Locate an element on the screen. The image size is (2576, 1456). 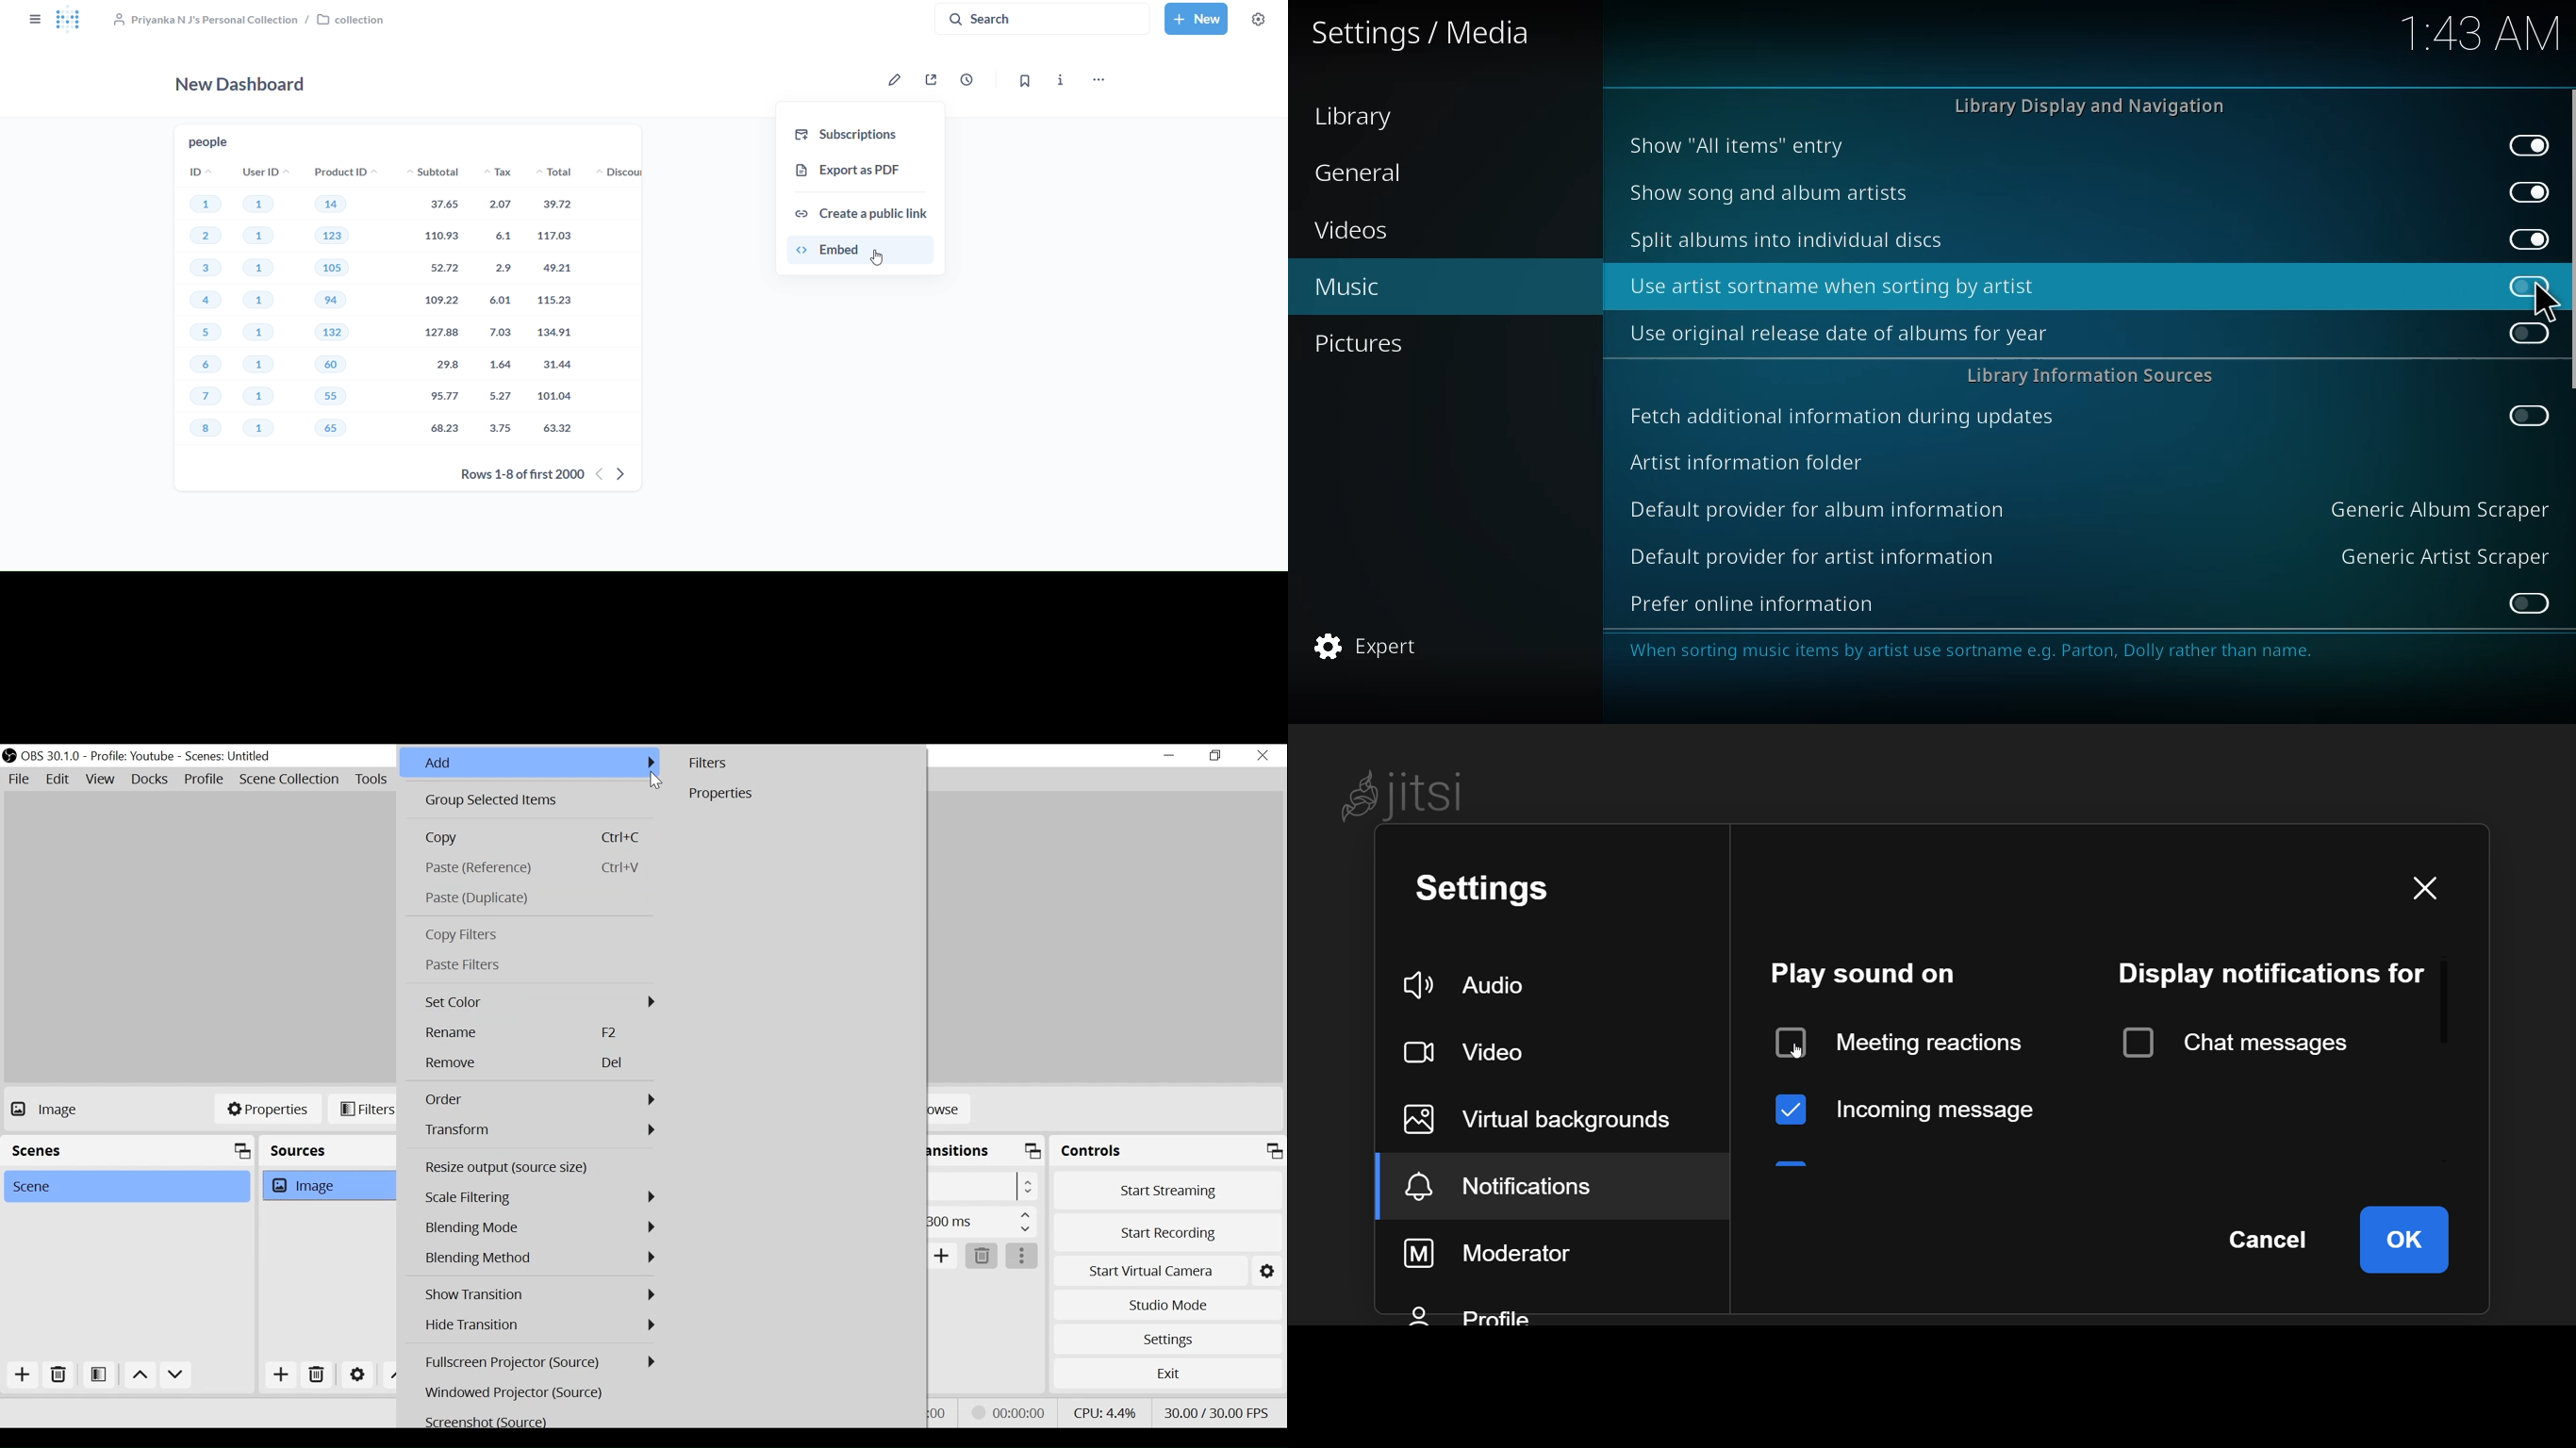
profile is located at coordinates (1494, 1314).